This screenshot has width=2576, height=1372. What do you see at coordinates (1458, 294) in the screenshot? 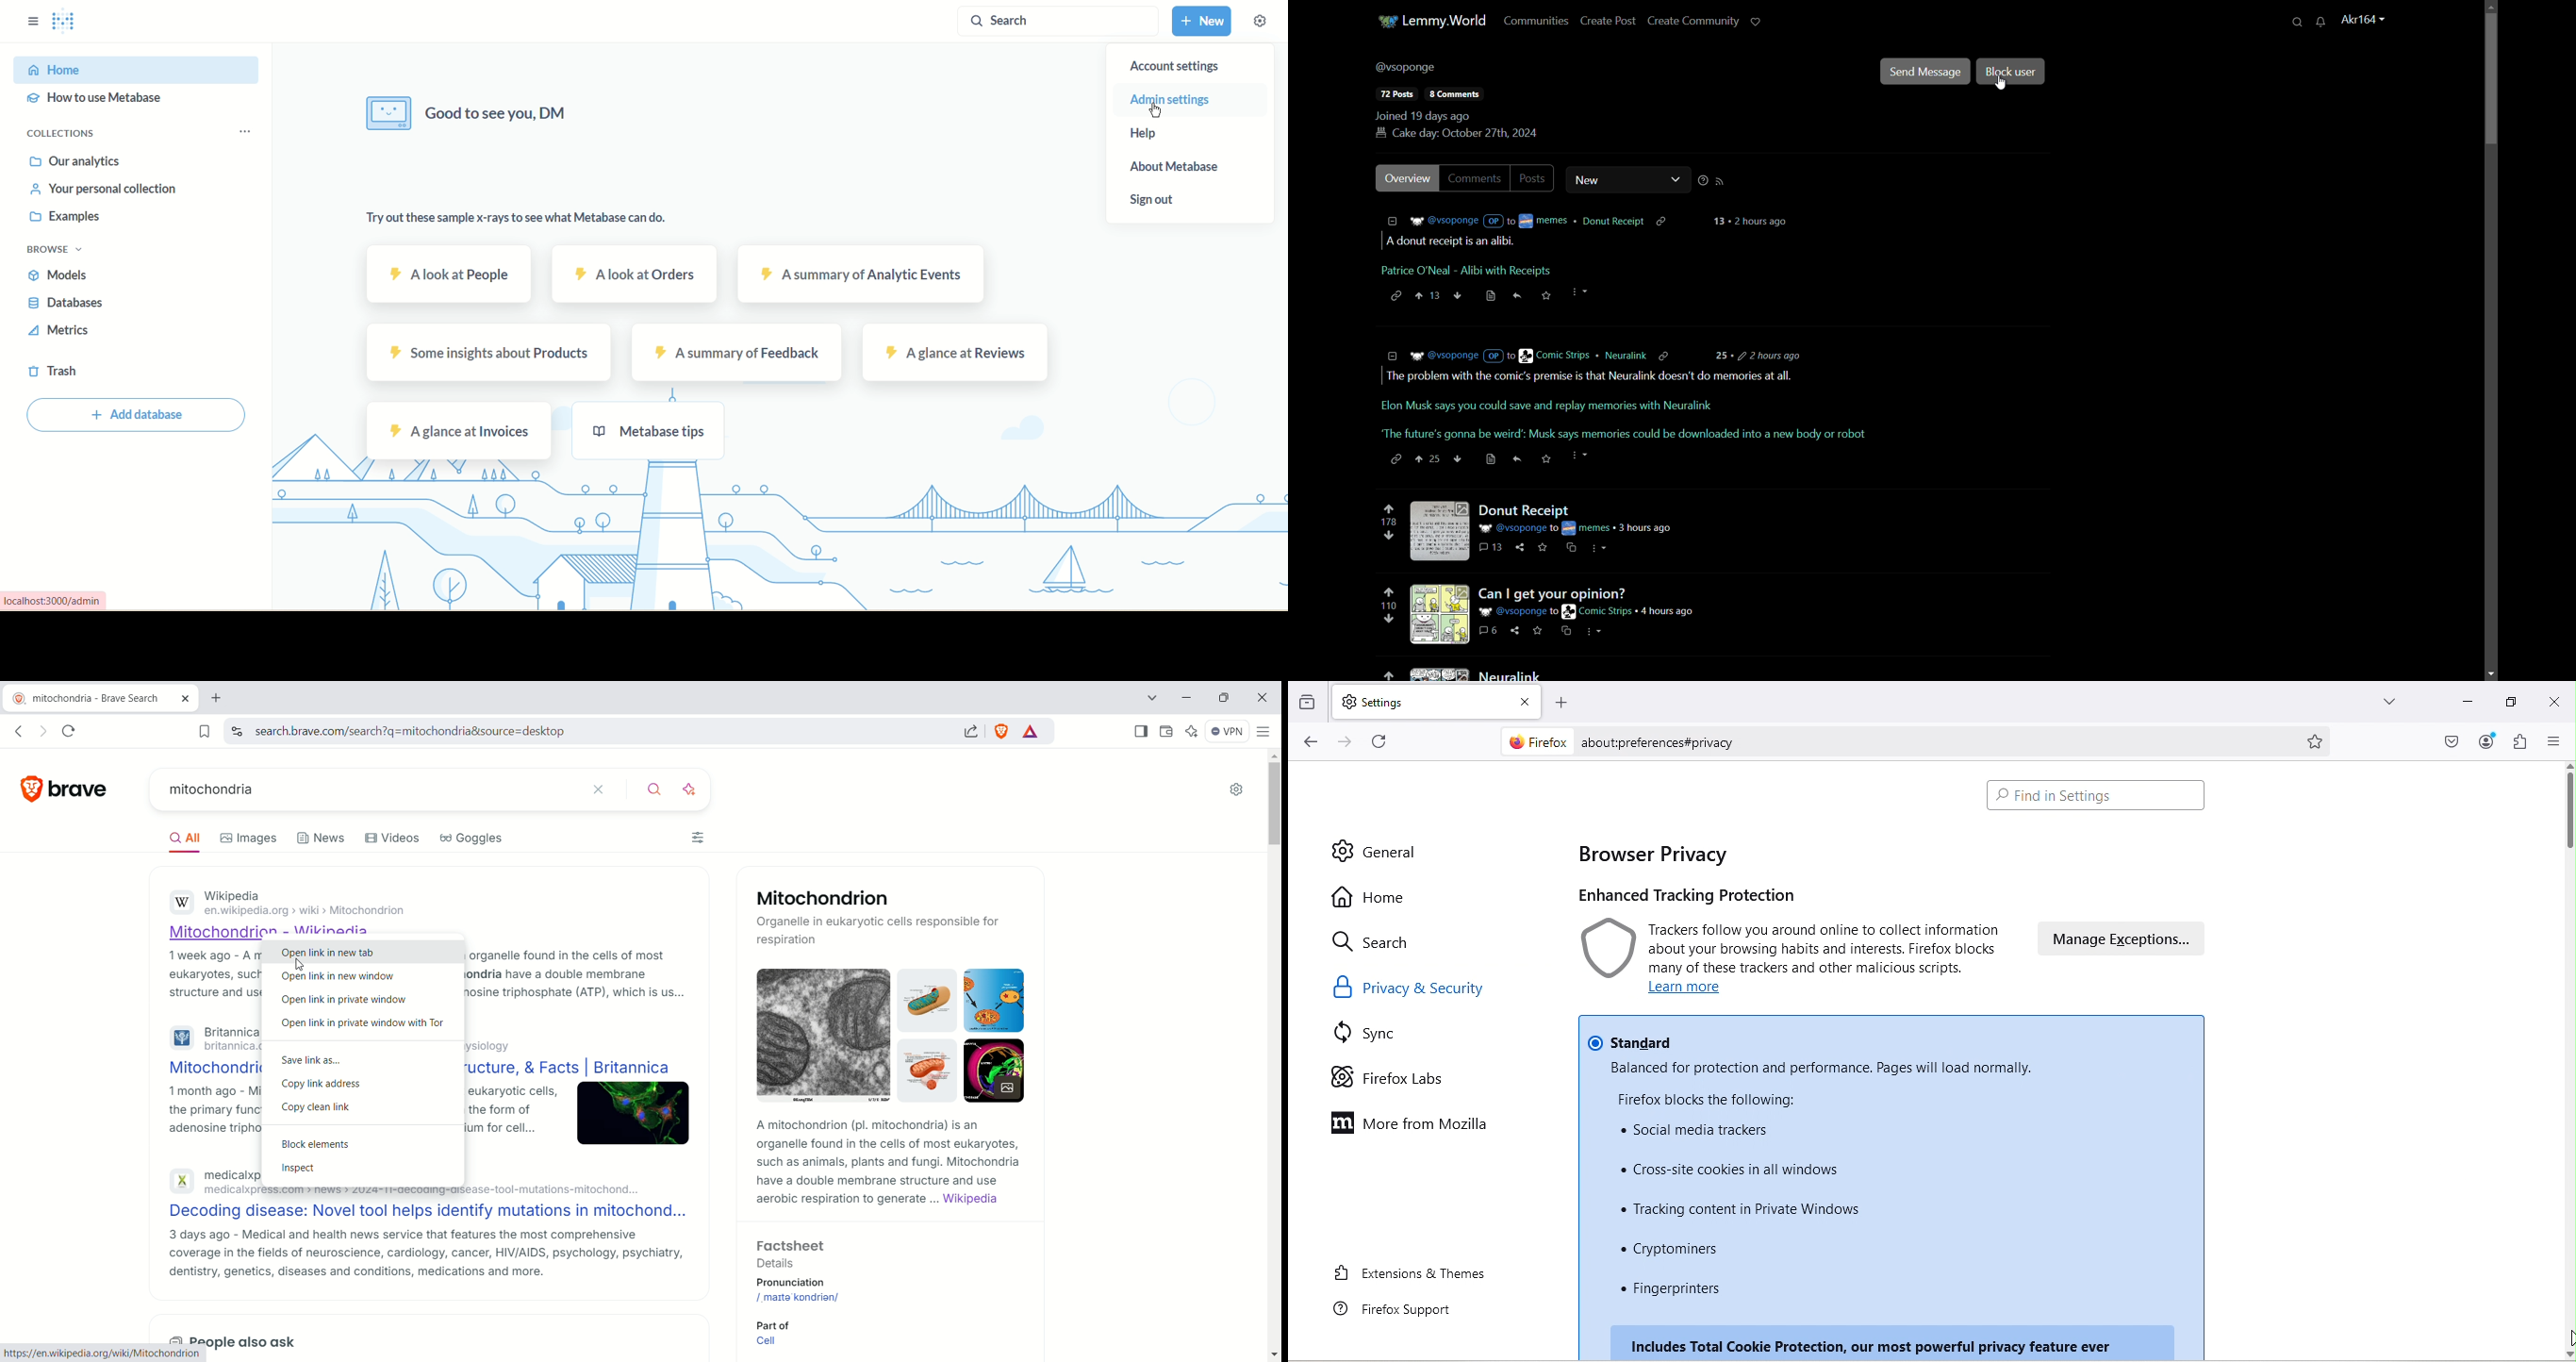
I see `down` at bounding box center [1458, 294].